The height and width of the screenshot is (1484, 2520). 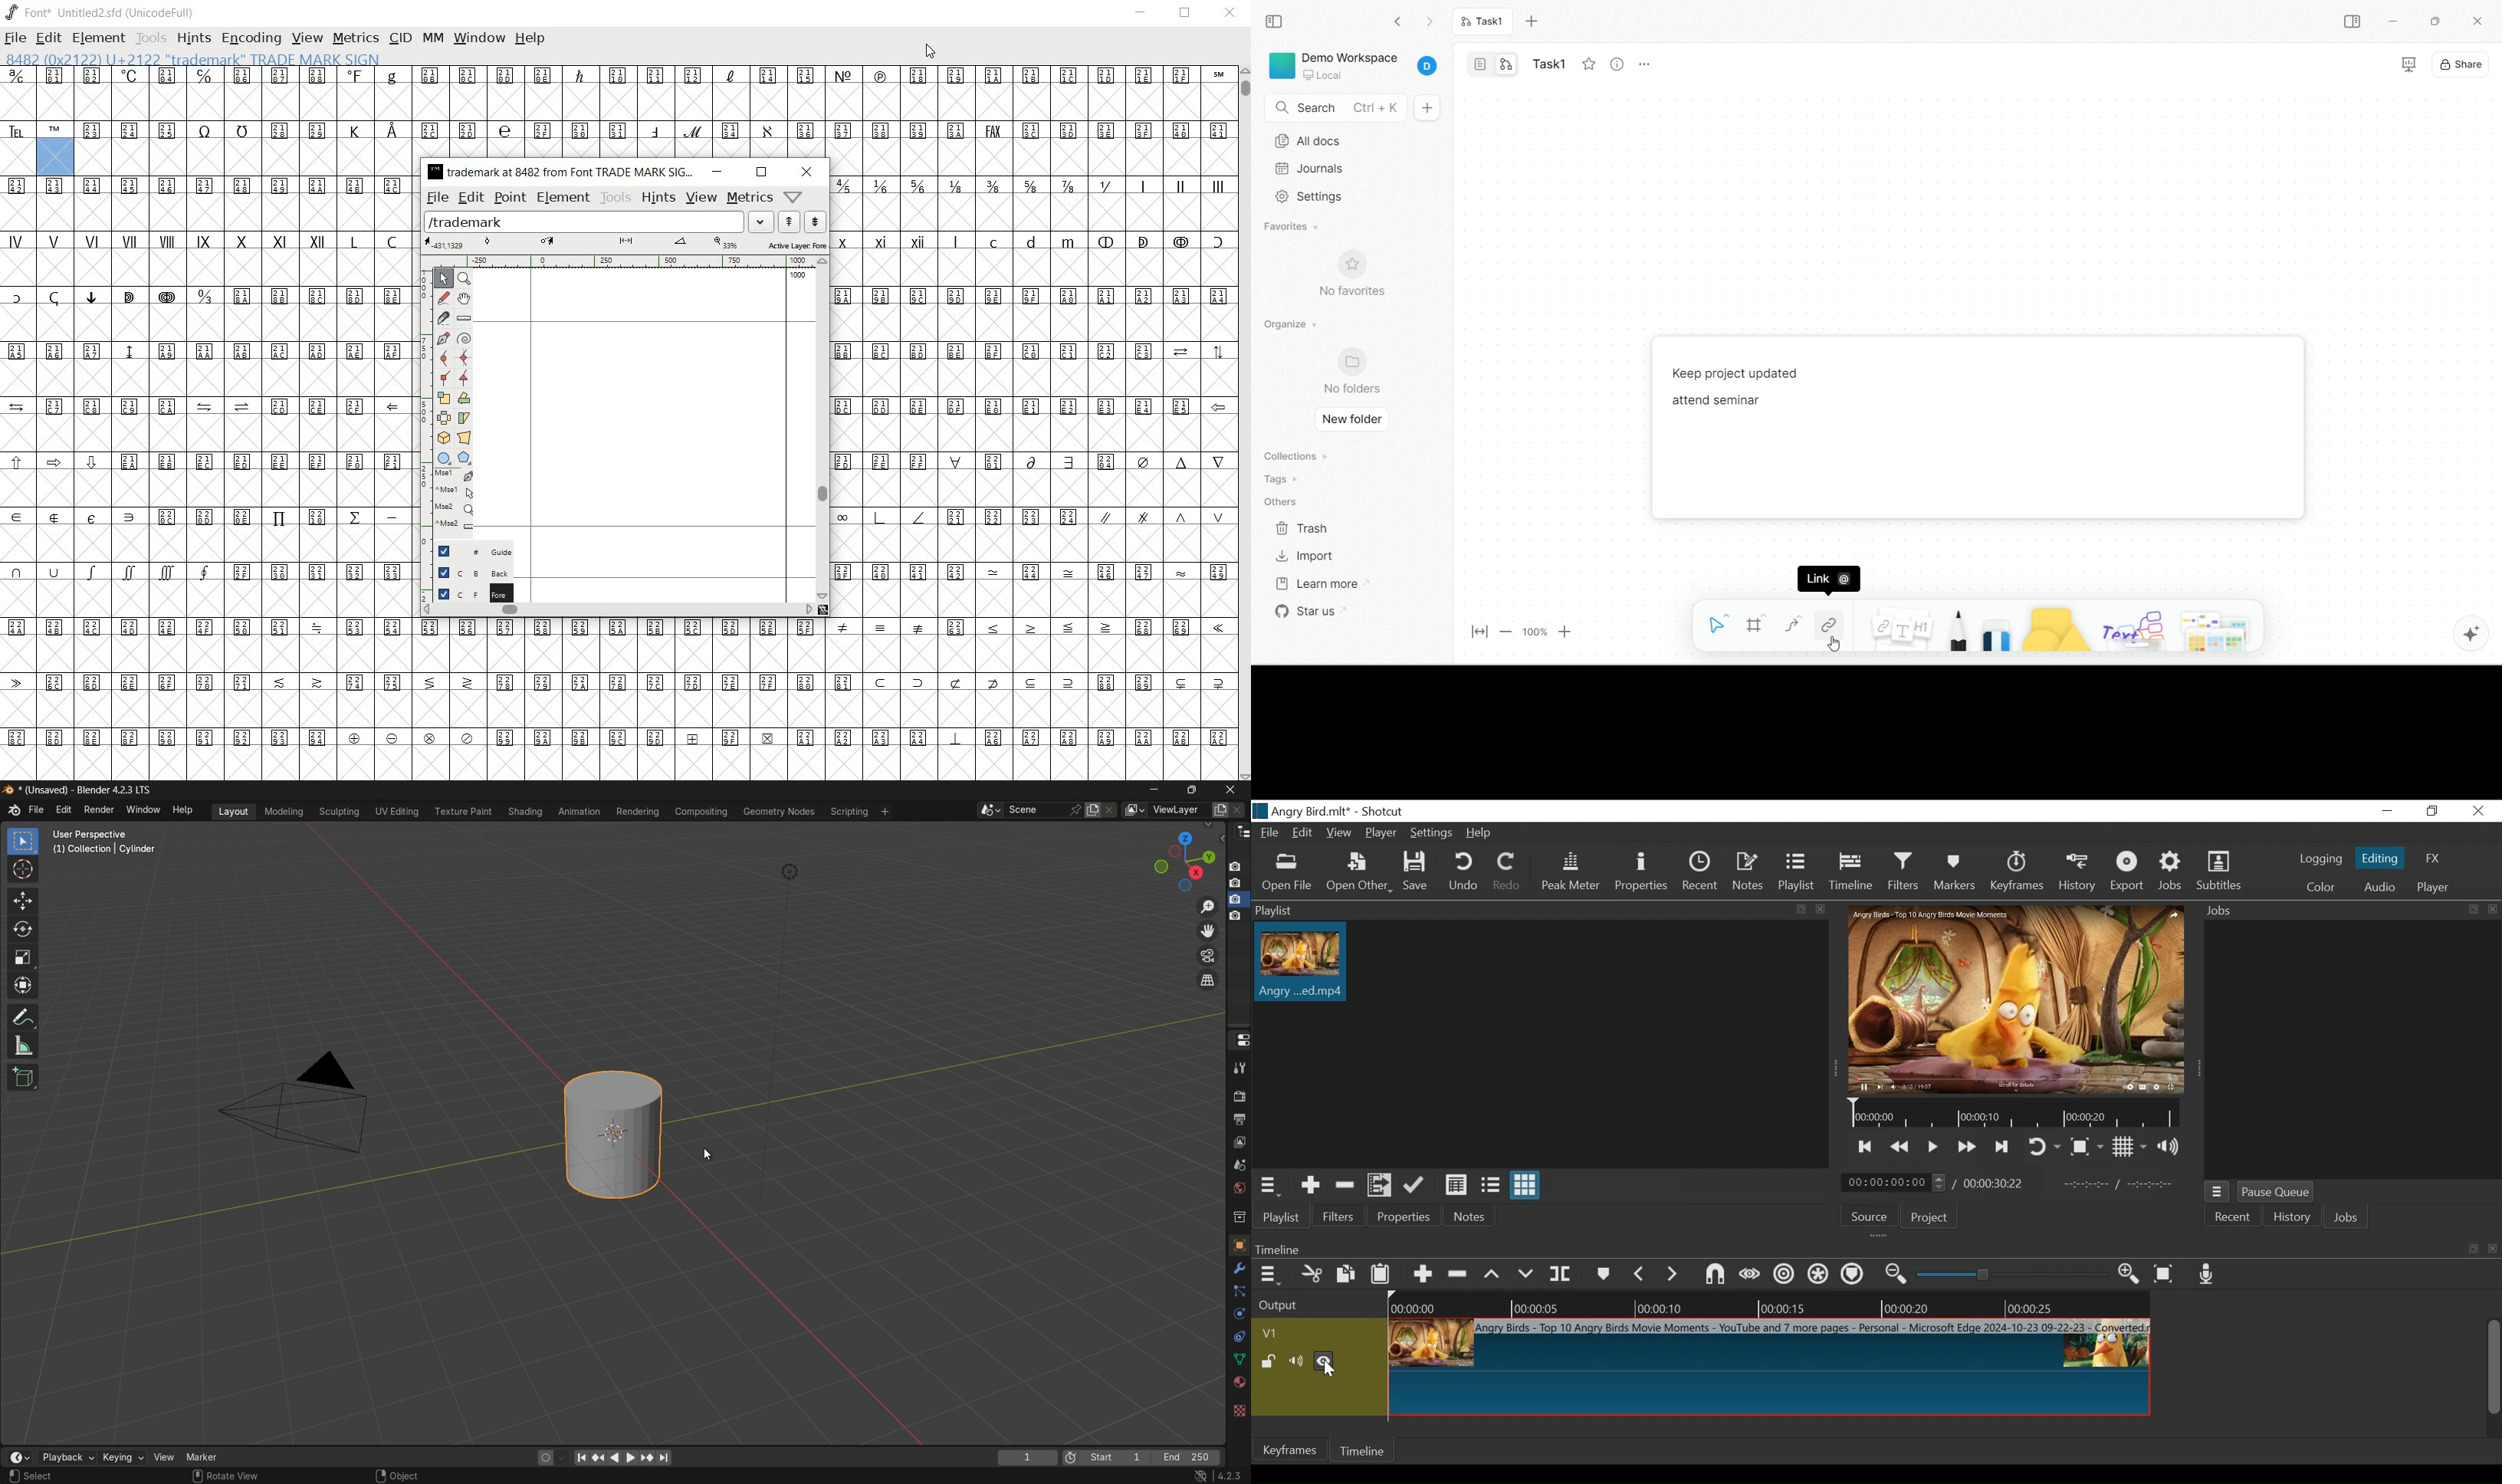 What do you see at coordinates (1430, 832) in the screenshot?
I see `Settings` at bounding box center [1430, 832].